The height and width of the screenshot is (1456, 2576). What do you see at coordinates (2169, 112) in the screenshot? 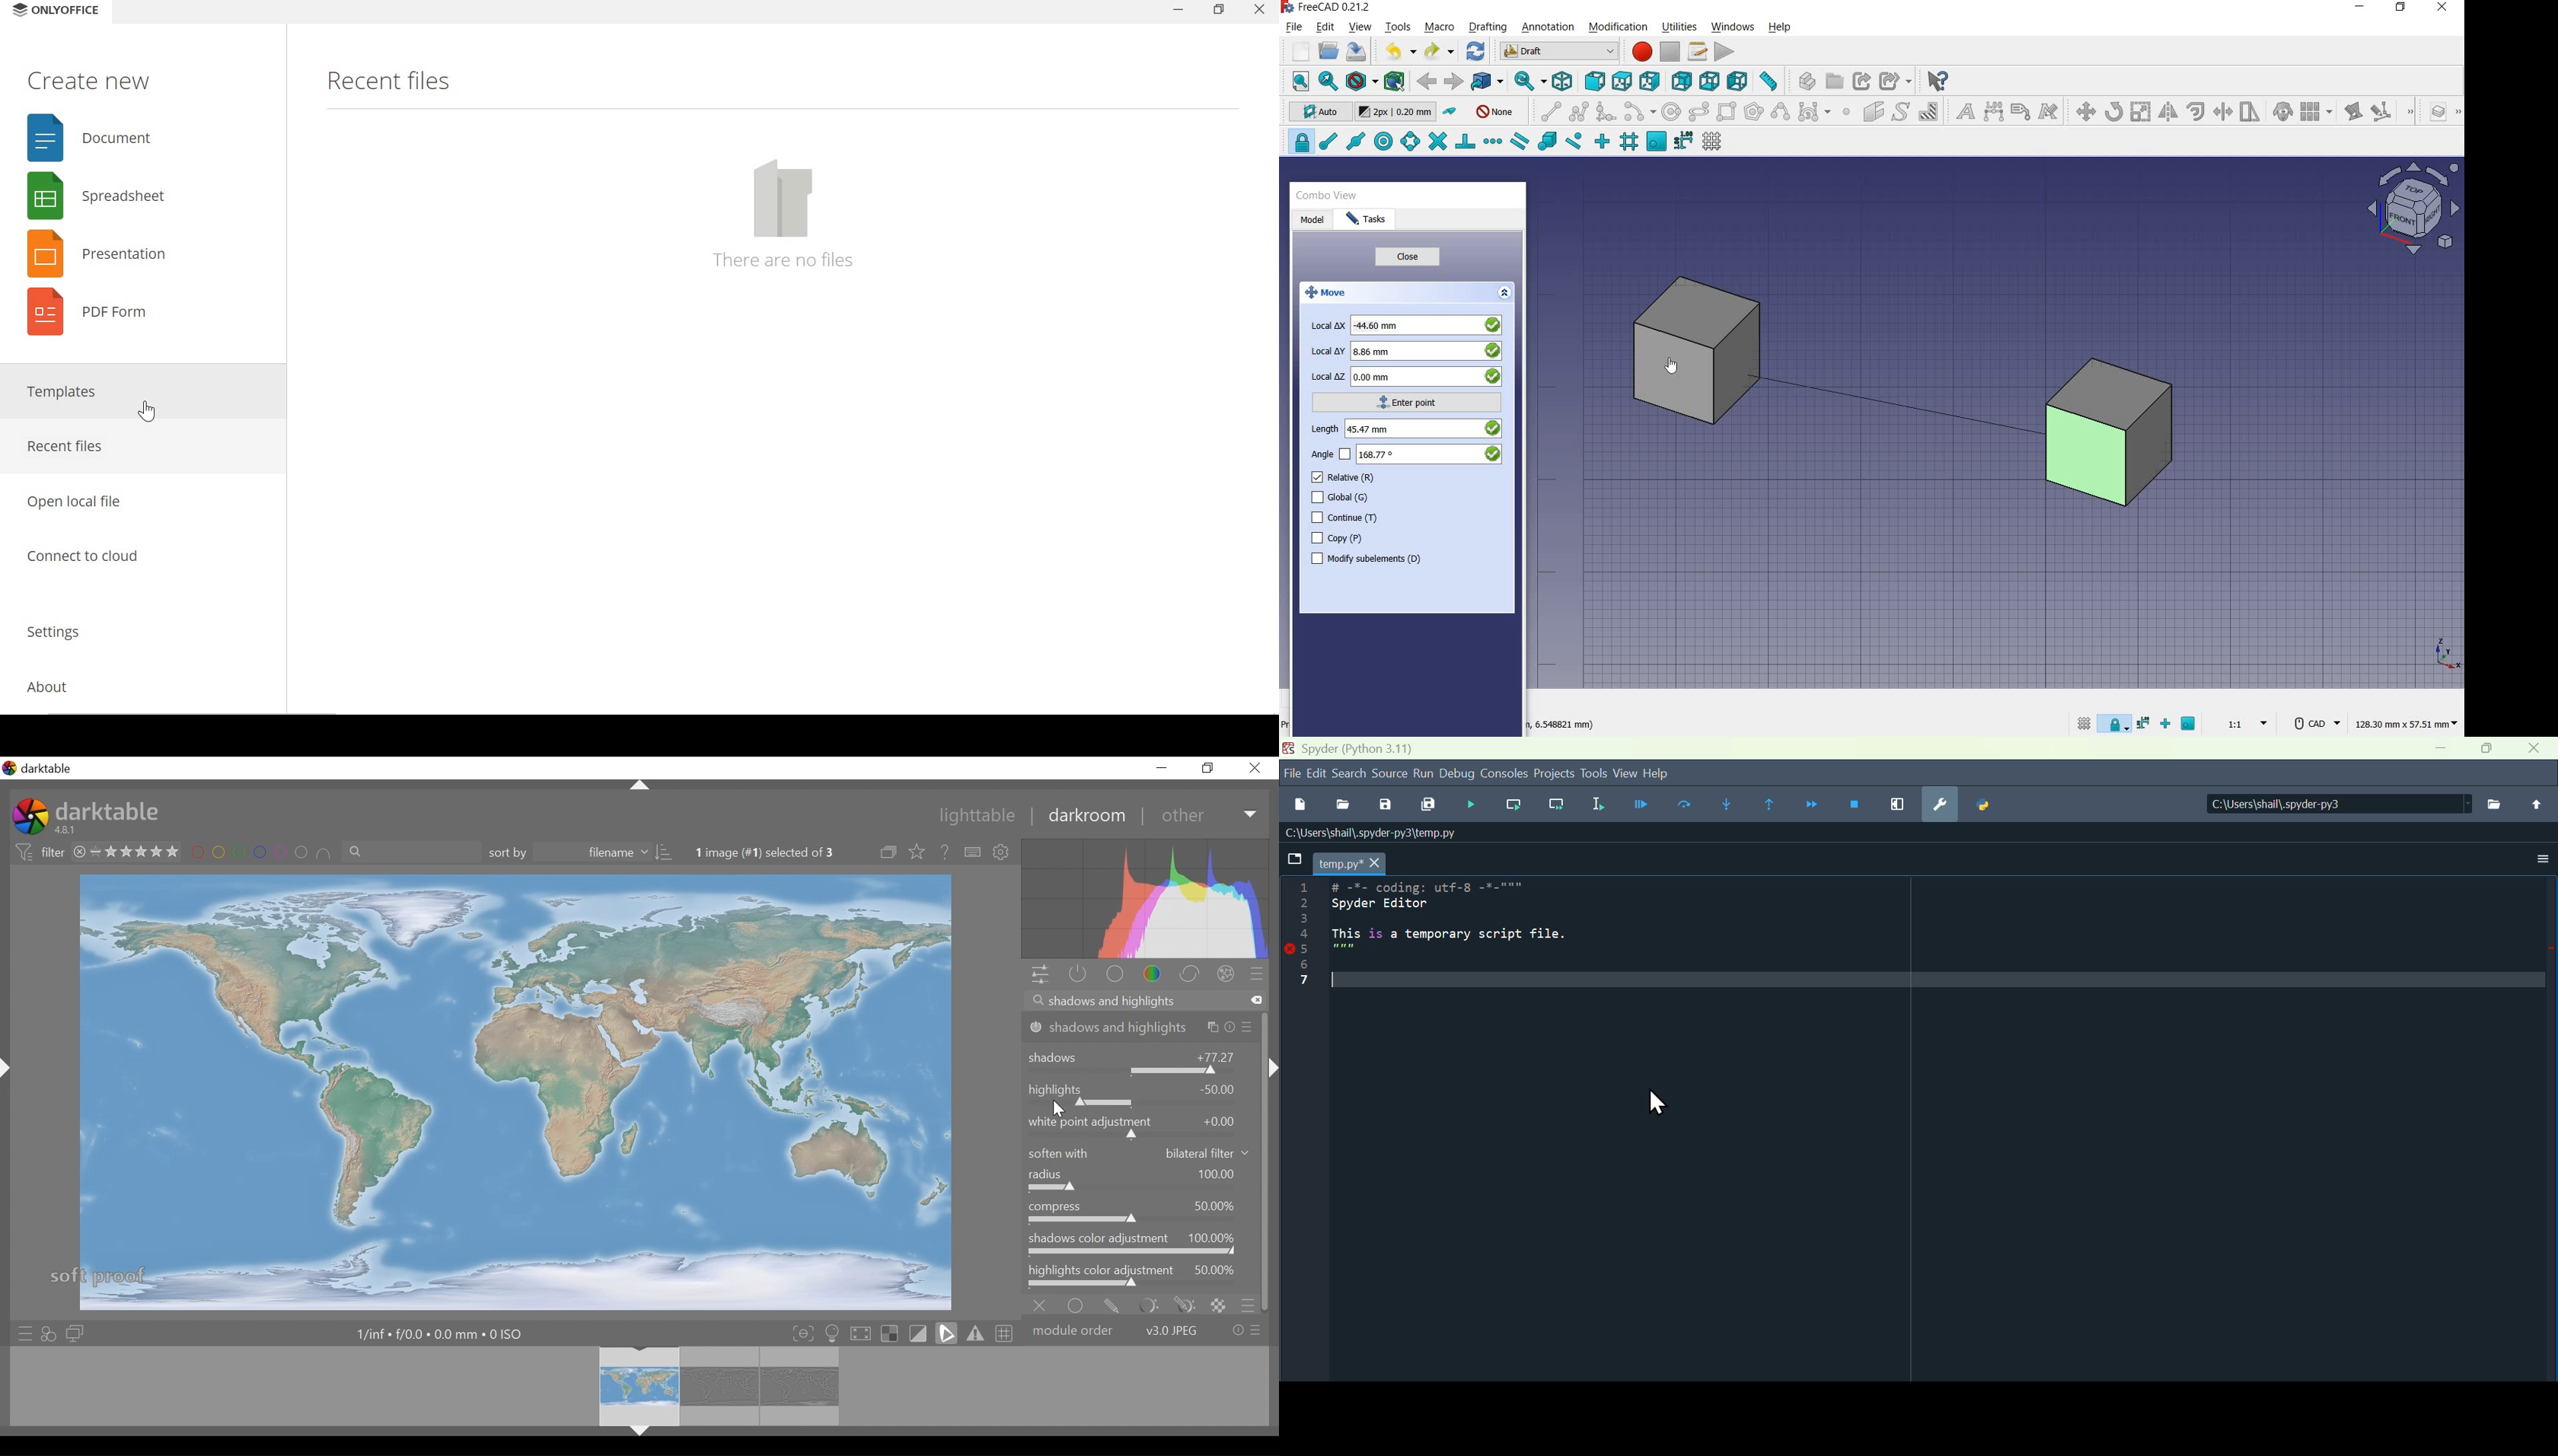
I see `mirror` at bounding box center [2169, 112].